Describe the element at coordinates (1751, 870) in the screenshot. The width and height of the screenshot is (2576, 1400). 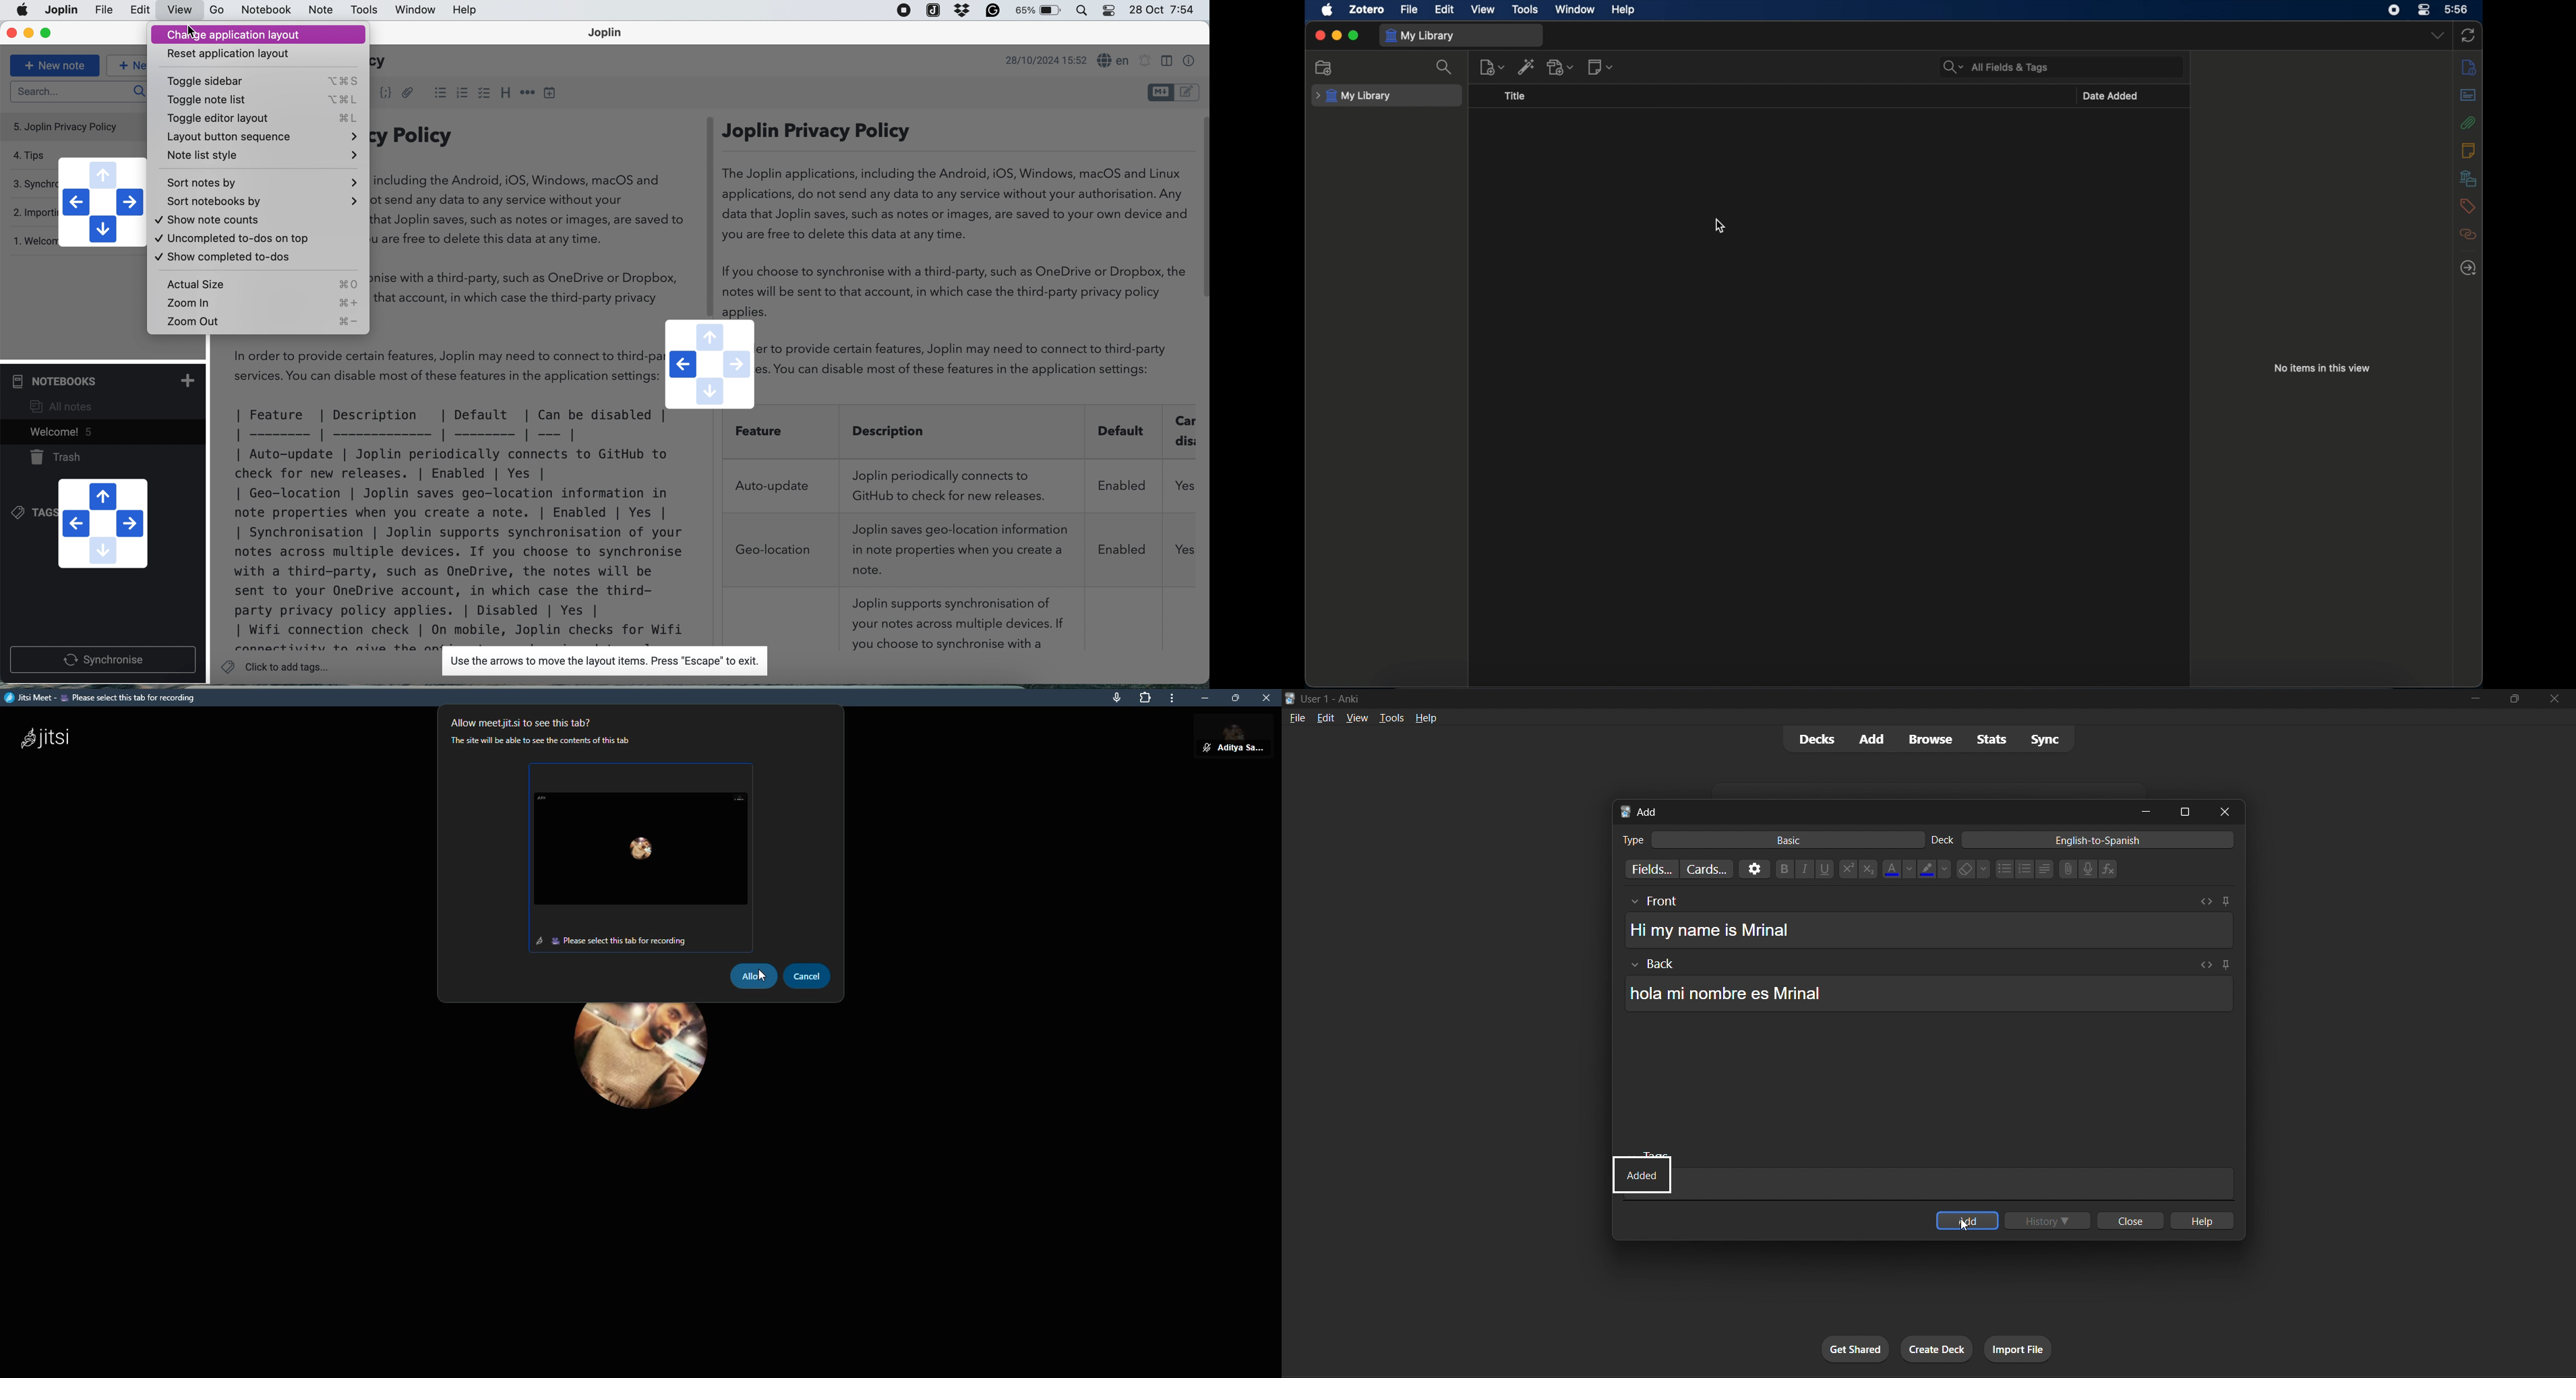
I see `options` at that location.